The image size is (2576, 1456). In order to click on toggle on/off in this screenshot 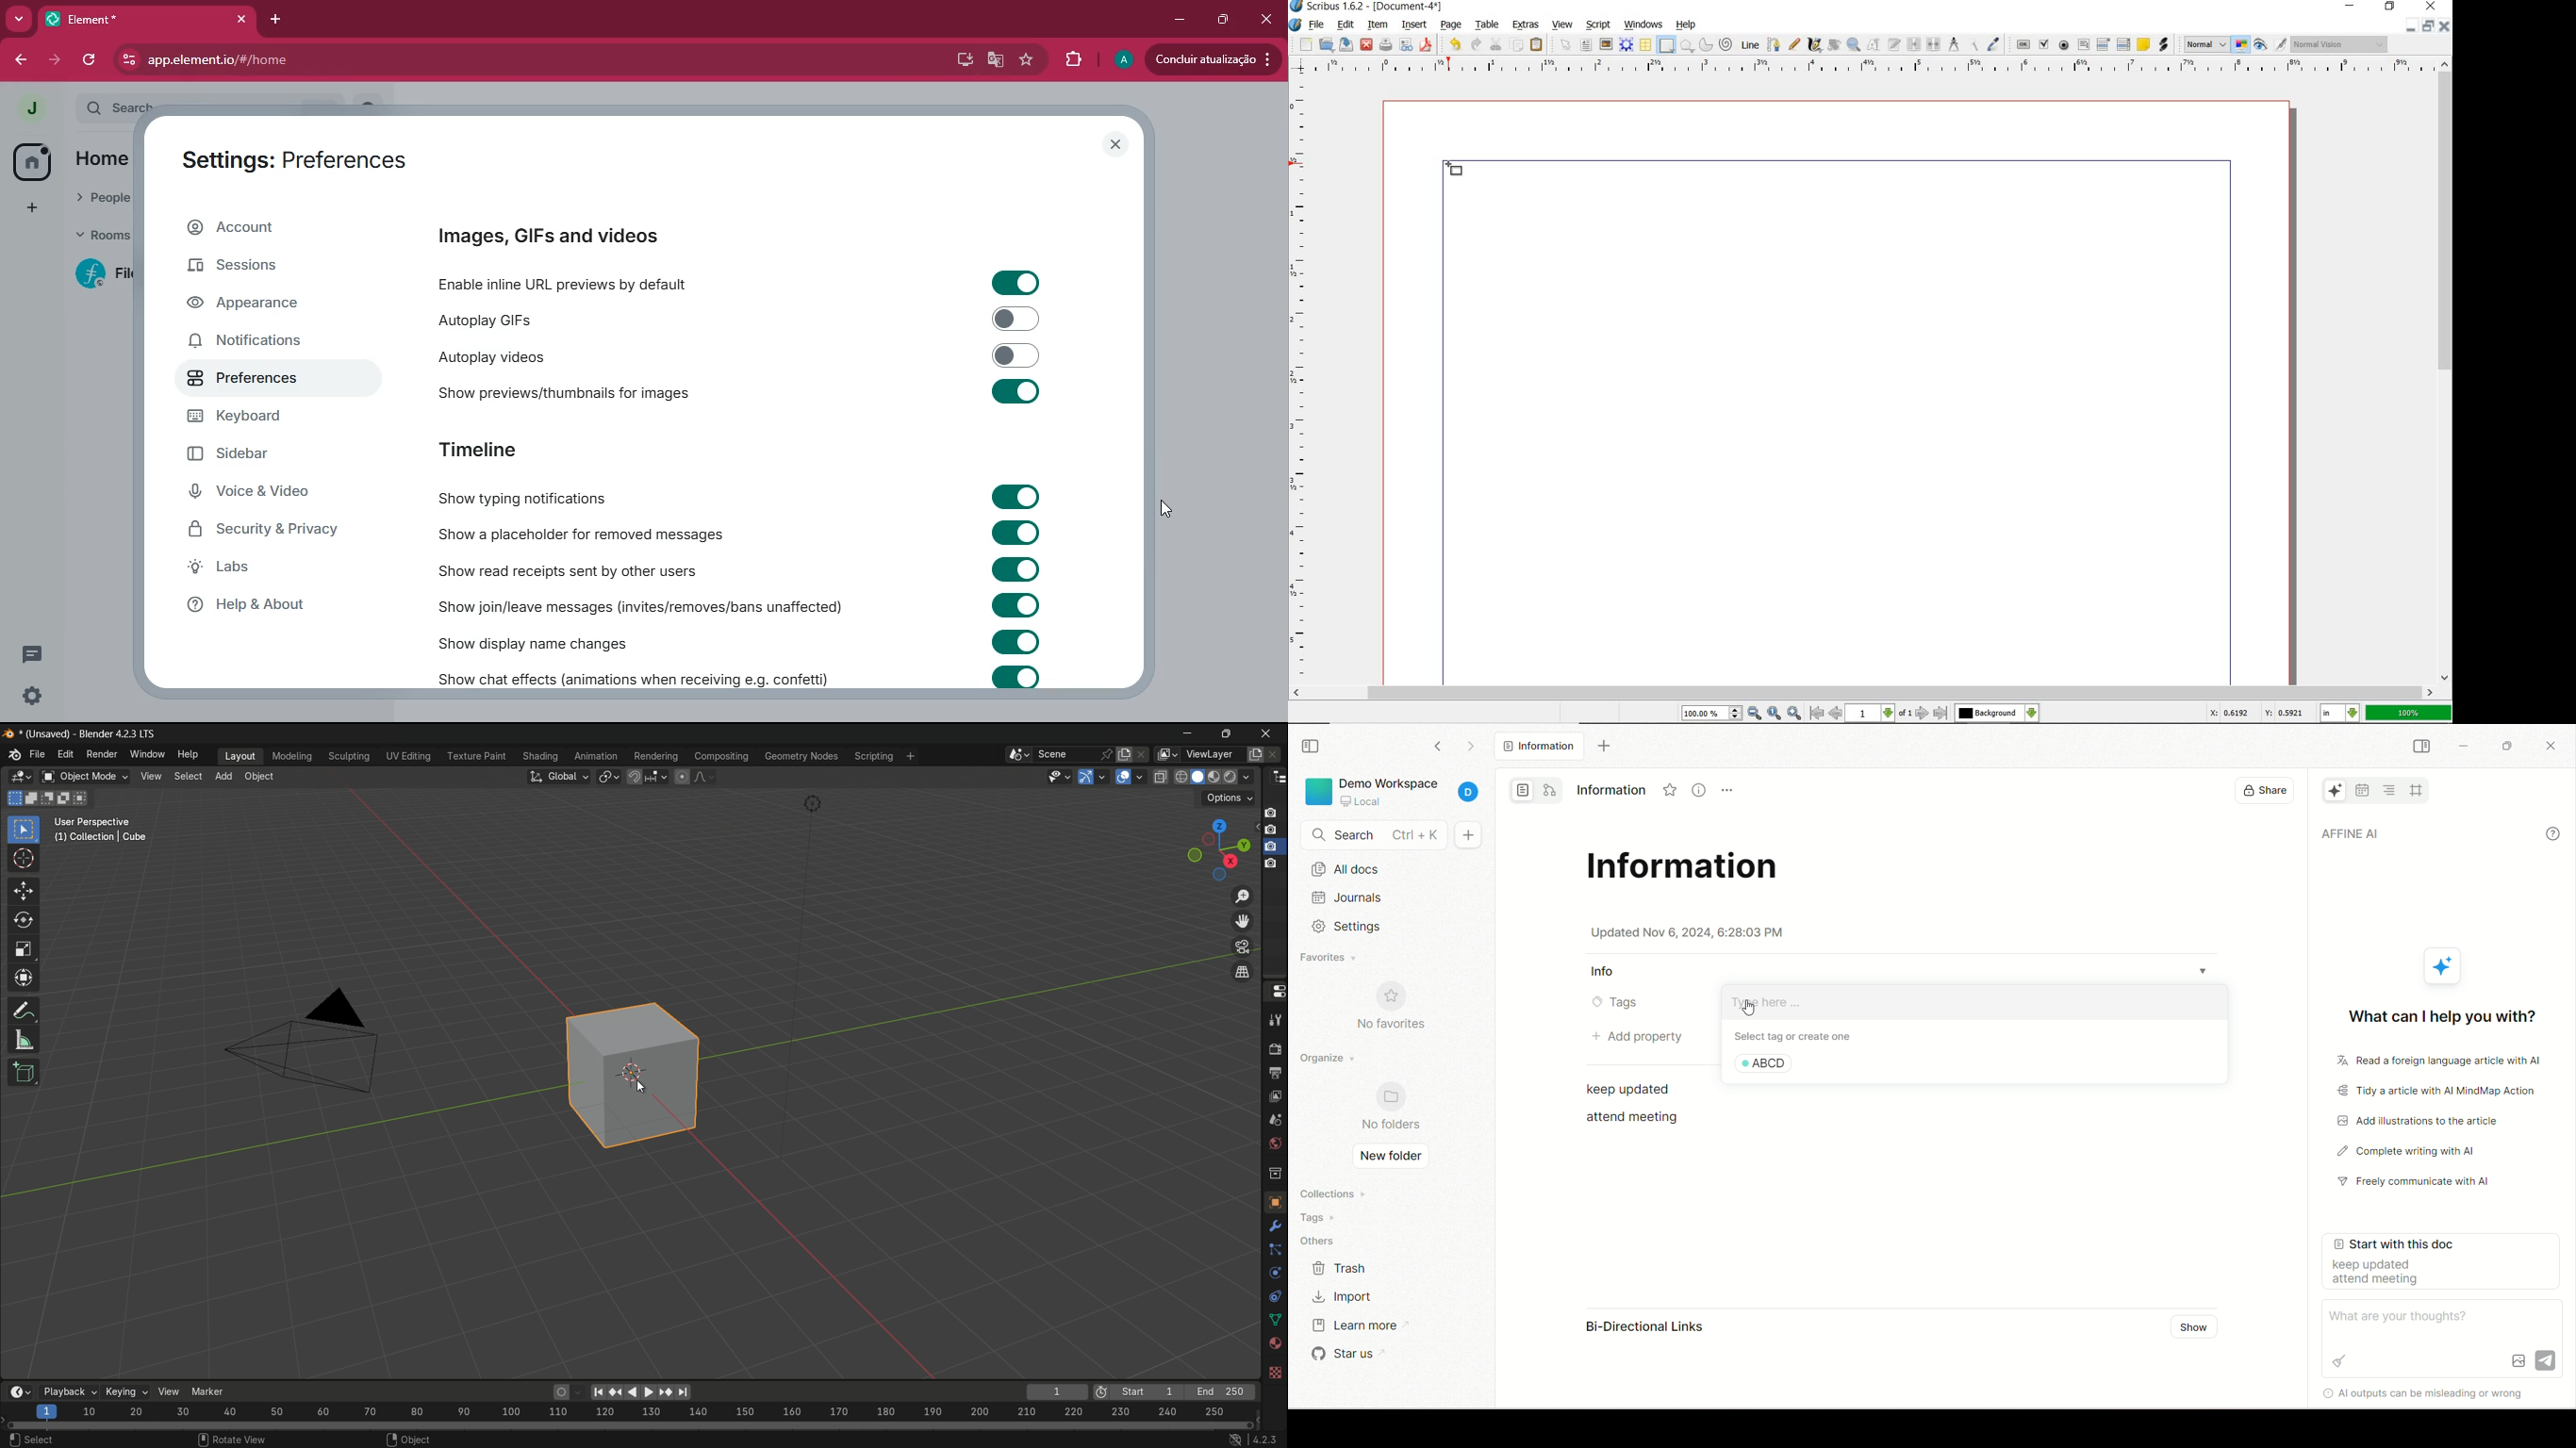, I will do `click(1017, 641)`.